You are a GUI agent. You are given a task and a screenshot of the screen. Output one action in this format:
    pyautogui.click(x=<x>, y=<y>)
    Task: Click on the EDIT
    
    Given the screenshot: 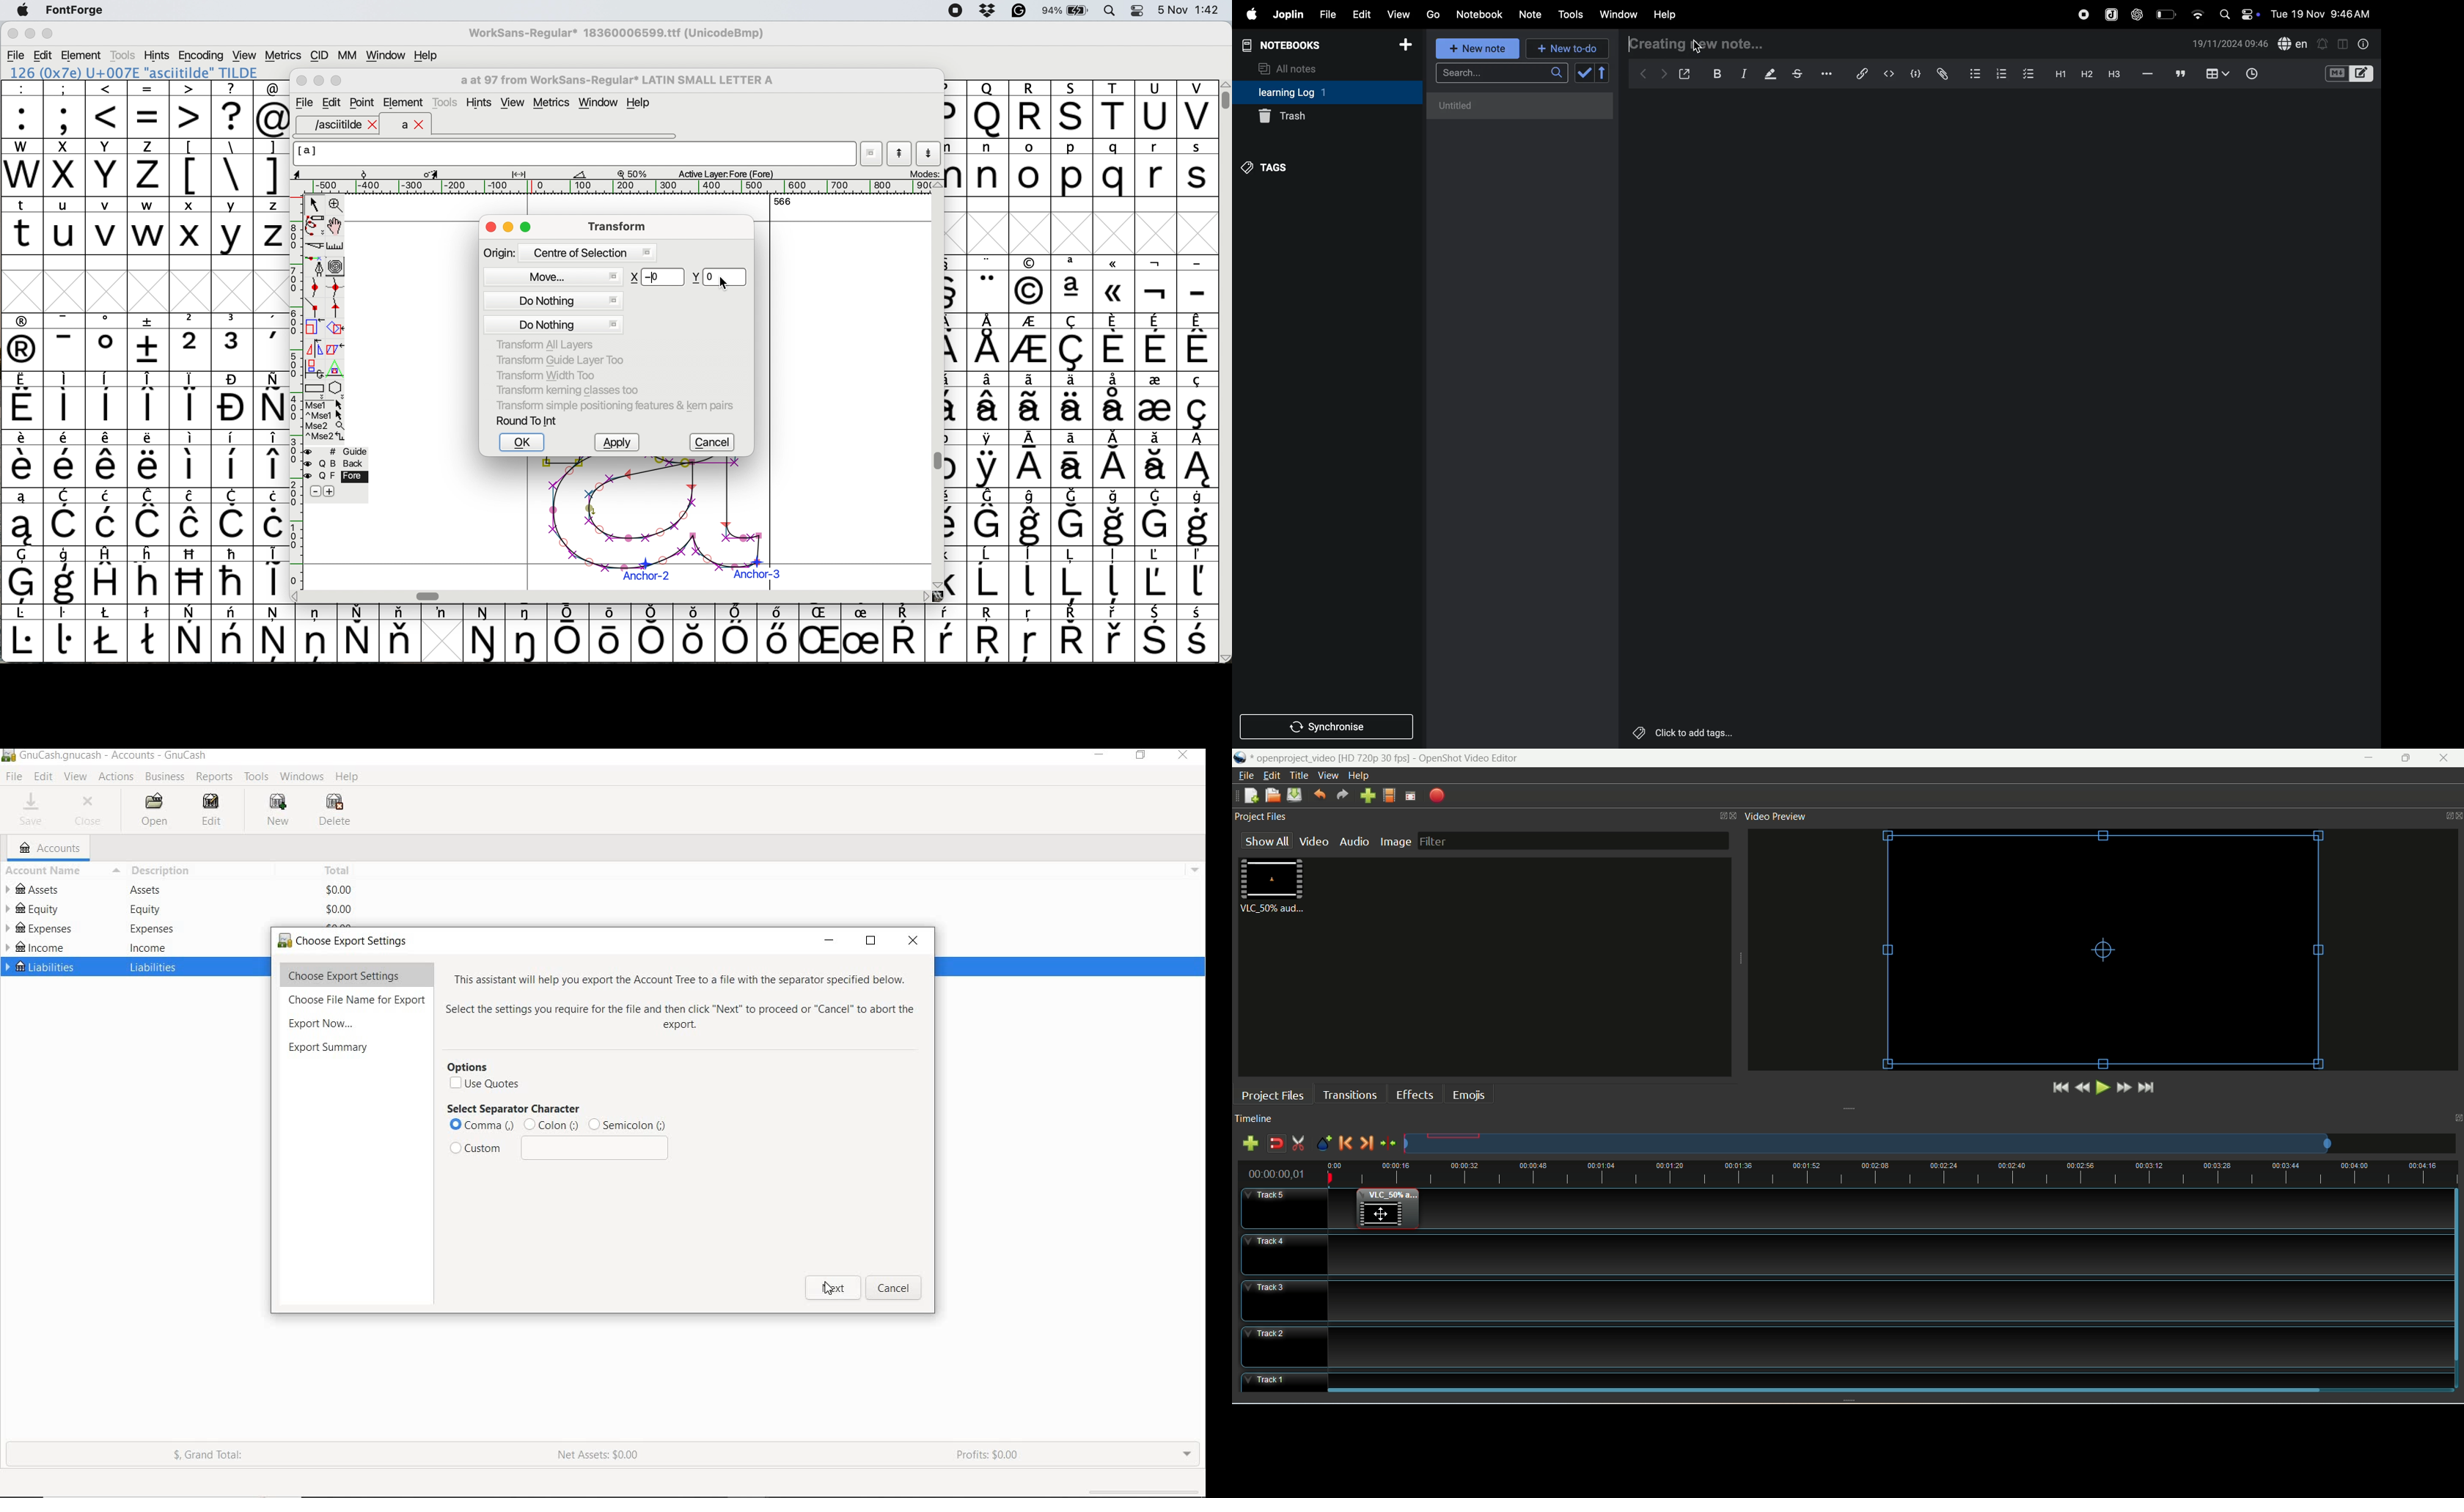 What is the action you would take?
    pyautogui.click(x=208, y=812)
    